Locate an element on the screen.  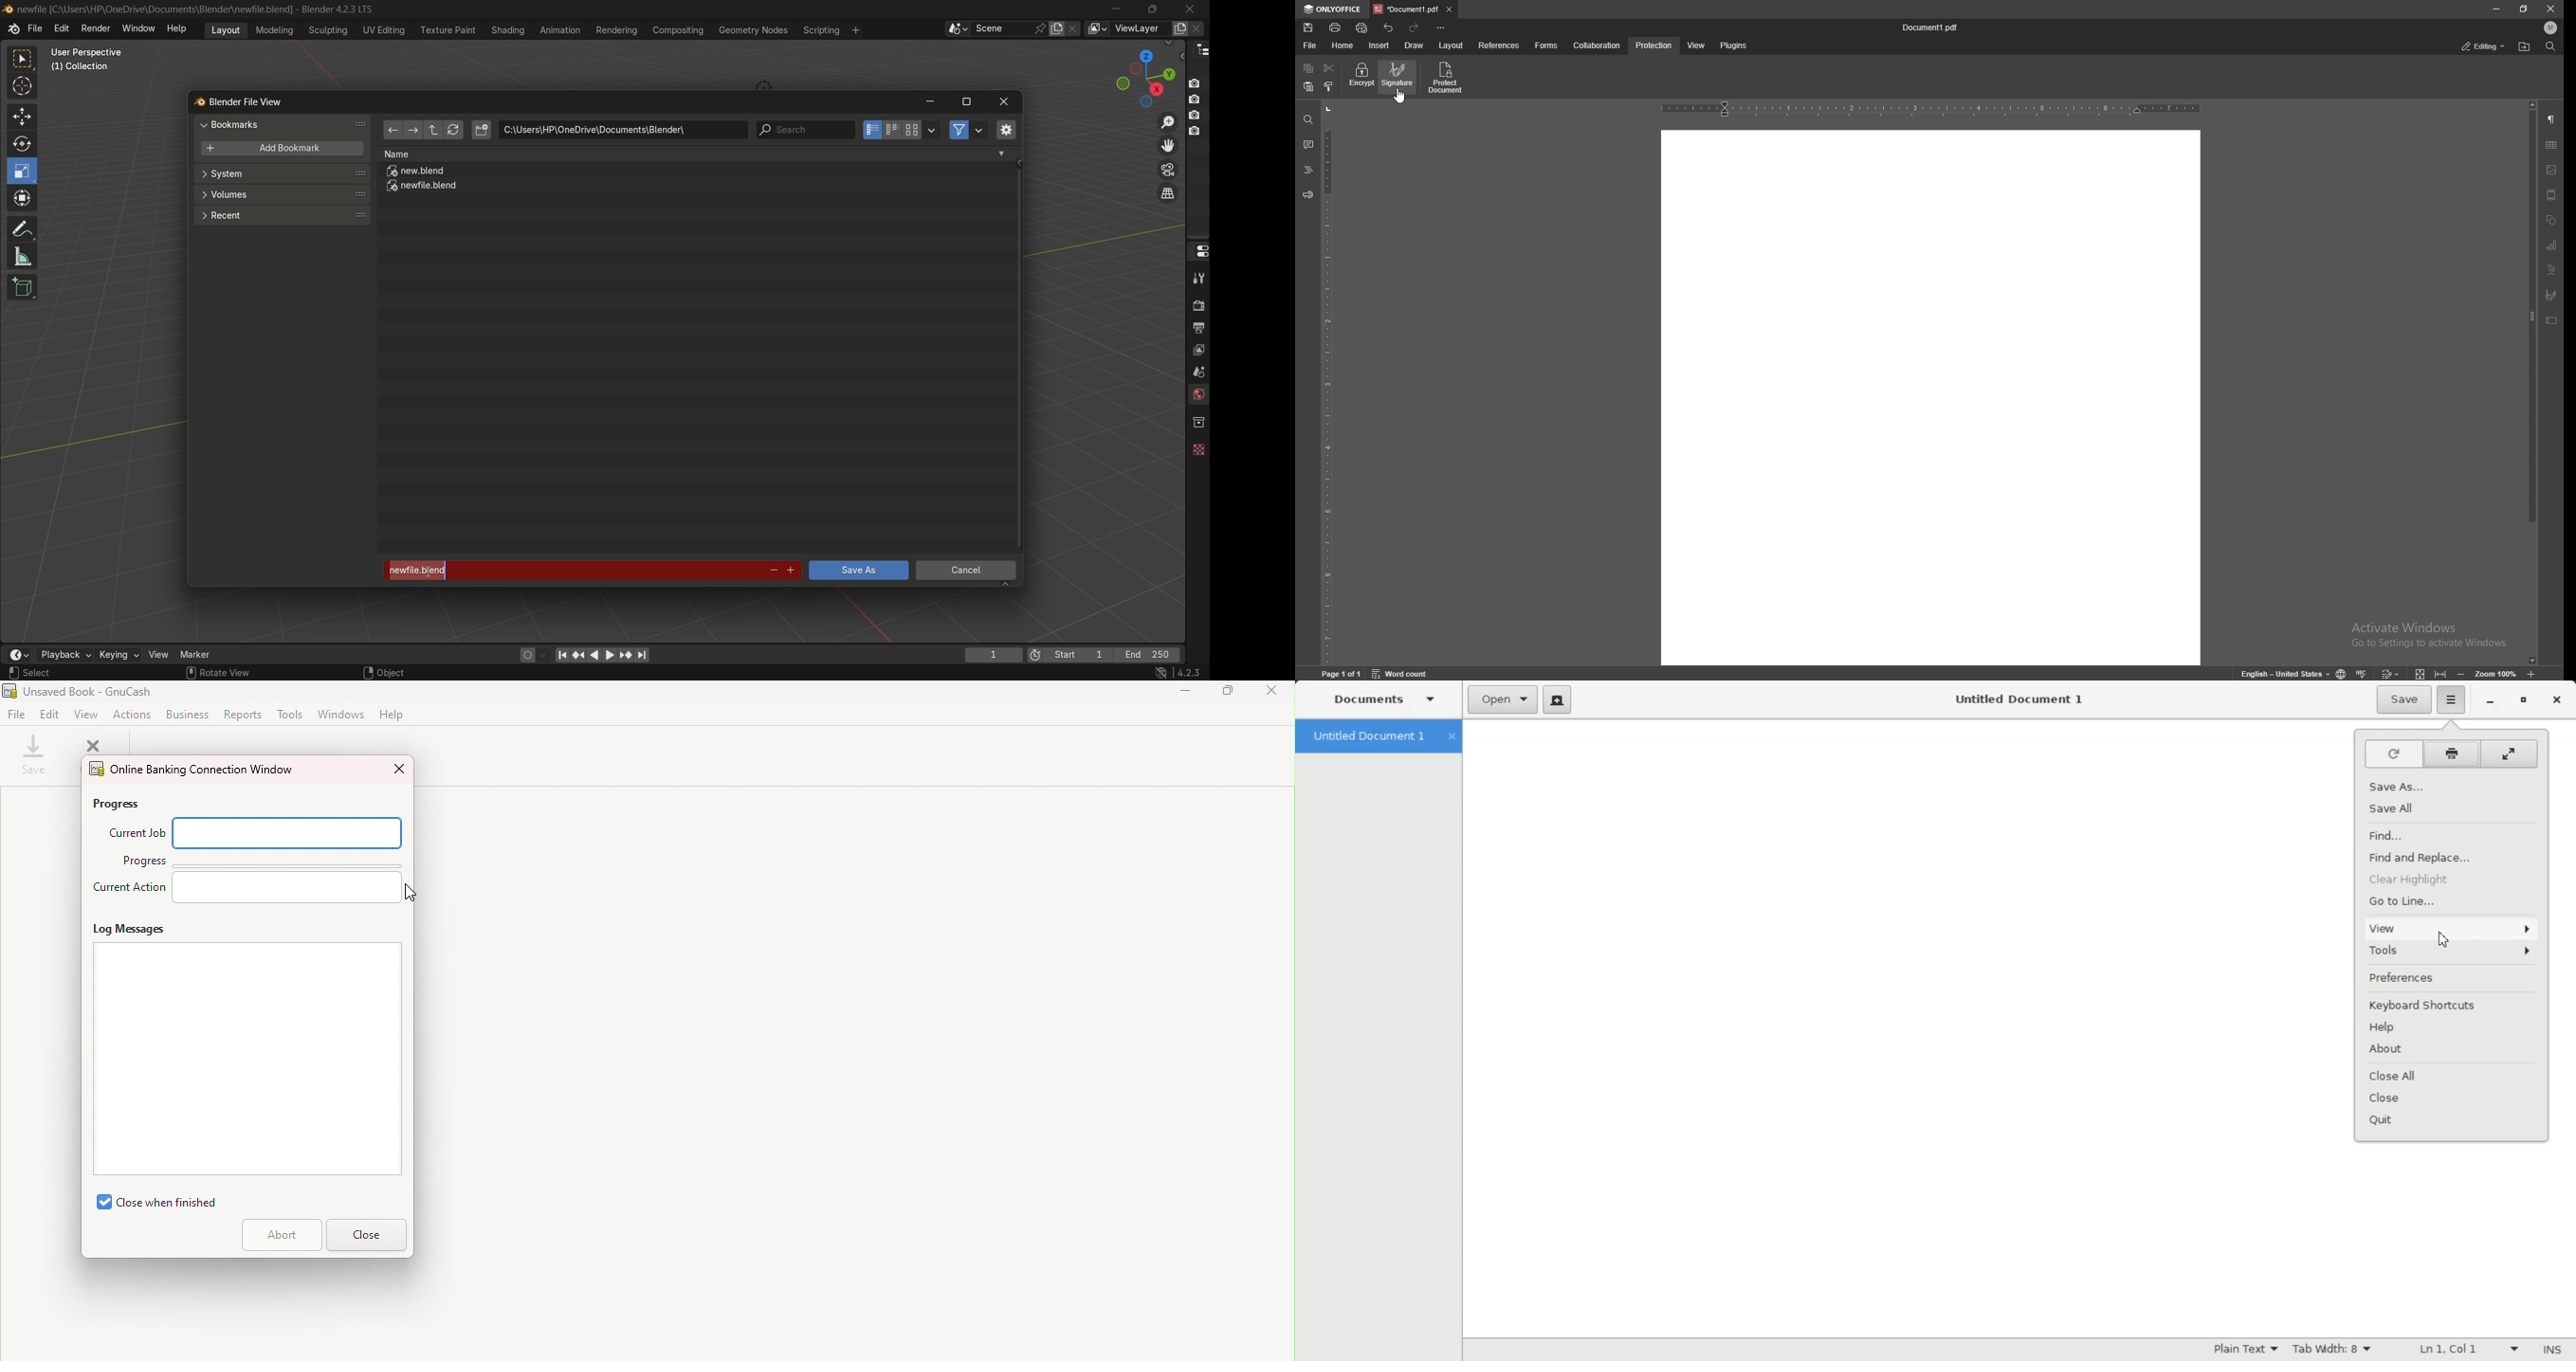
Tools is located at coordinates (2450, 951).